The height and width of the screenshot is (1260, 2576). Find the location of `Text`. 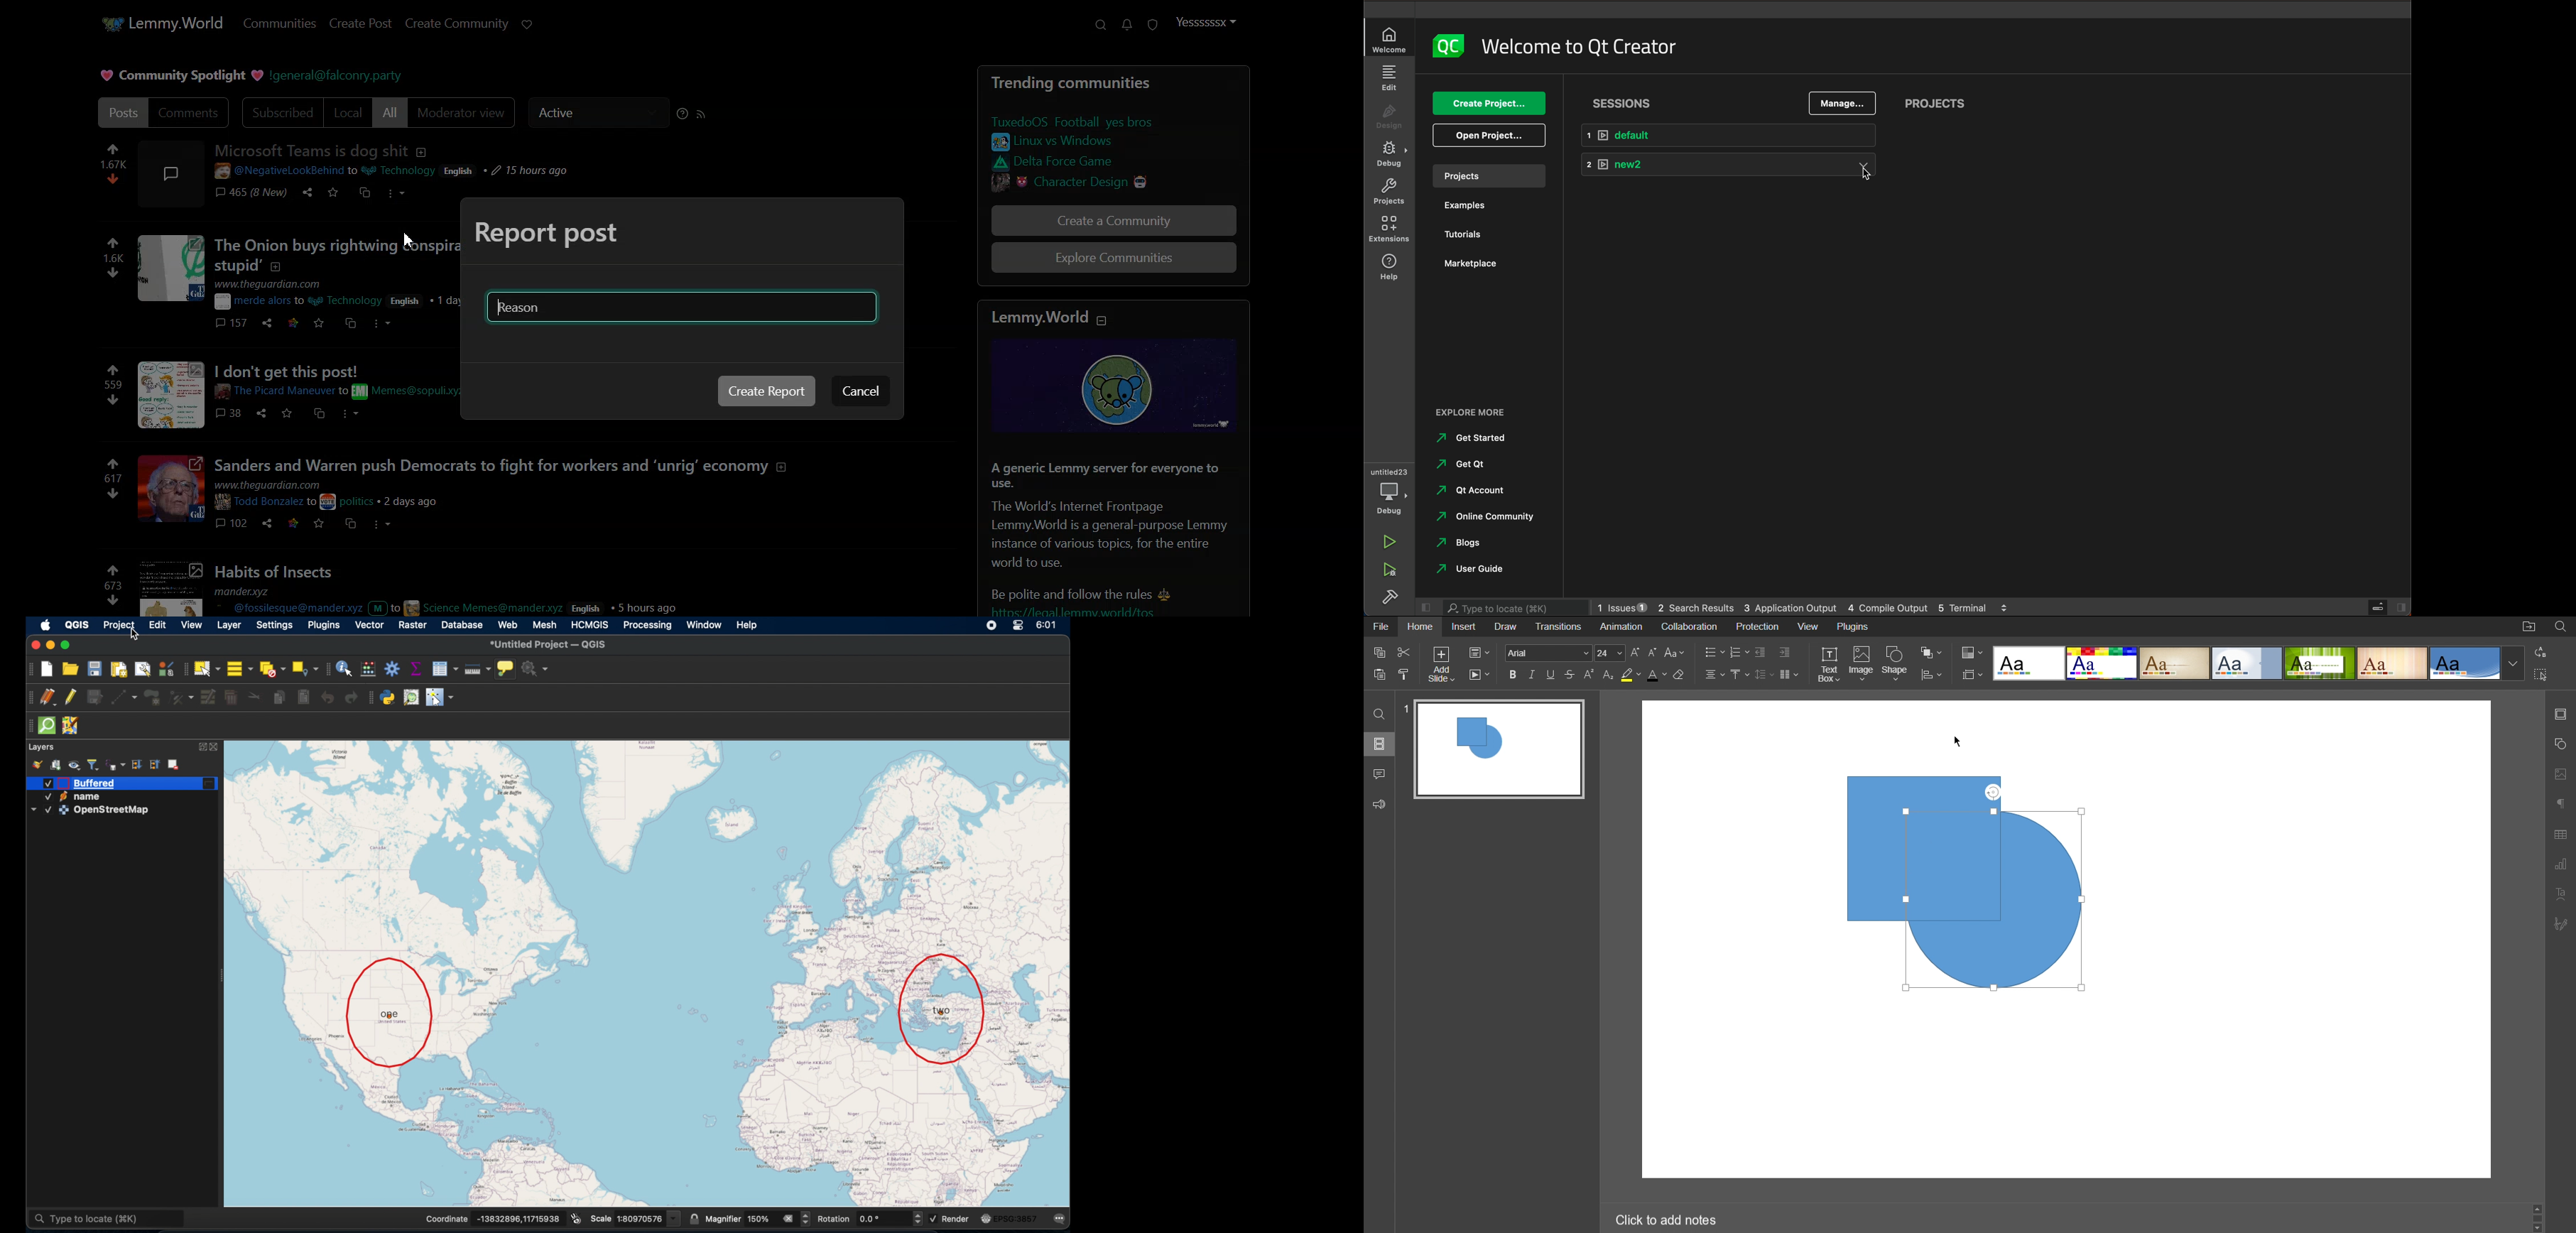

Text is located at coordinates (548, 235).